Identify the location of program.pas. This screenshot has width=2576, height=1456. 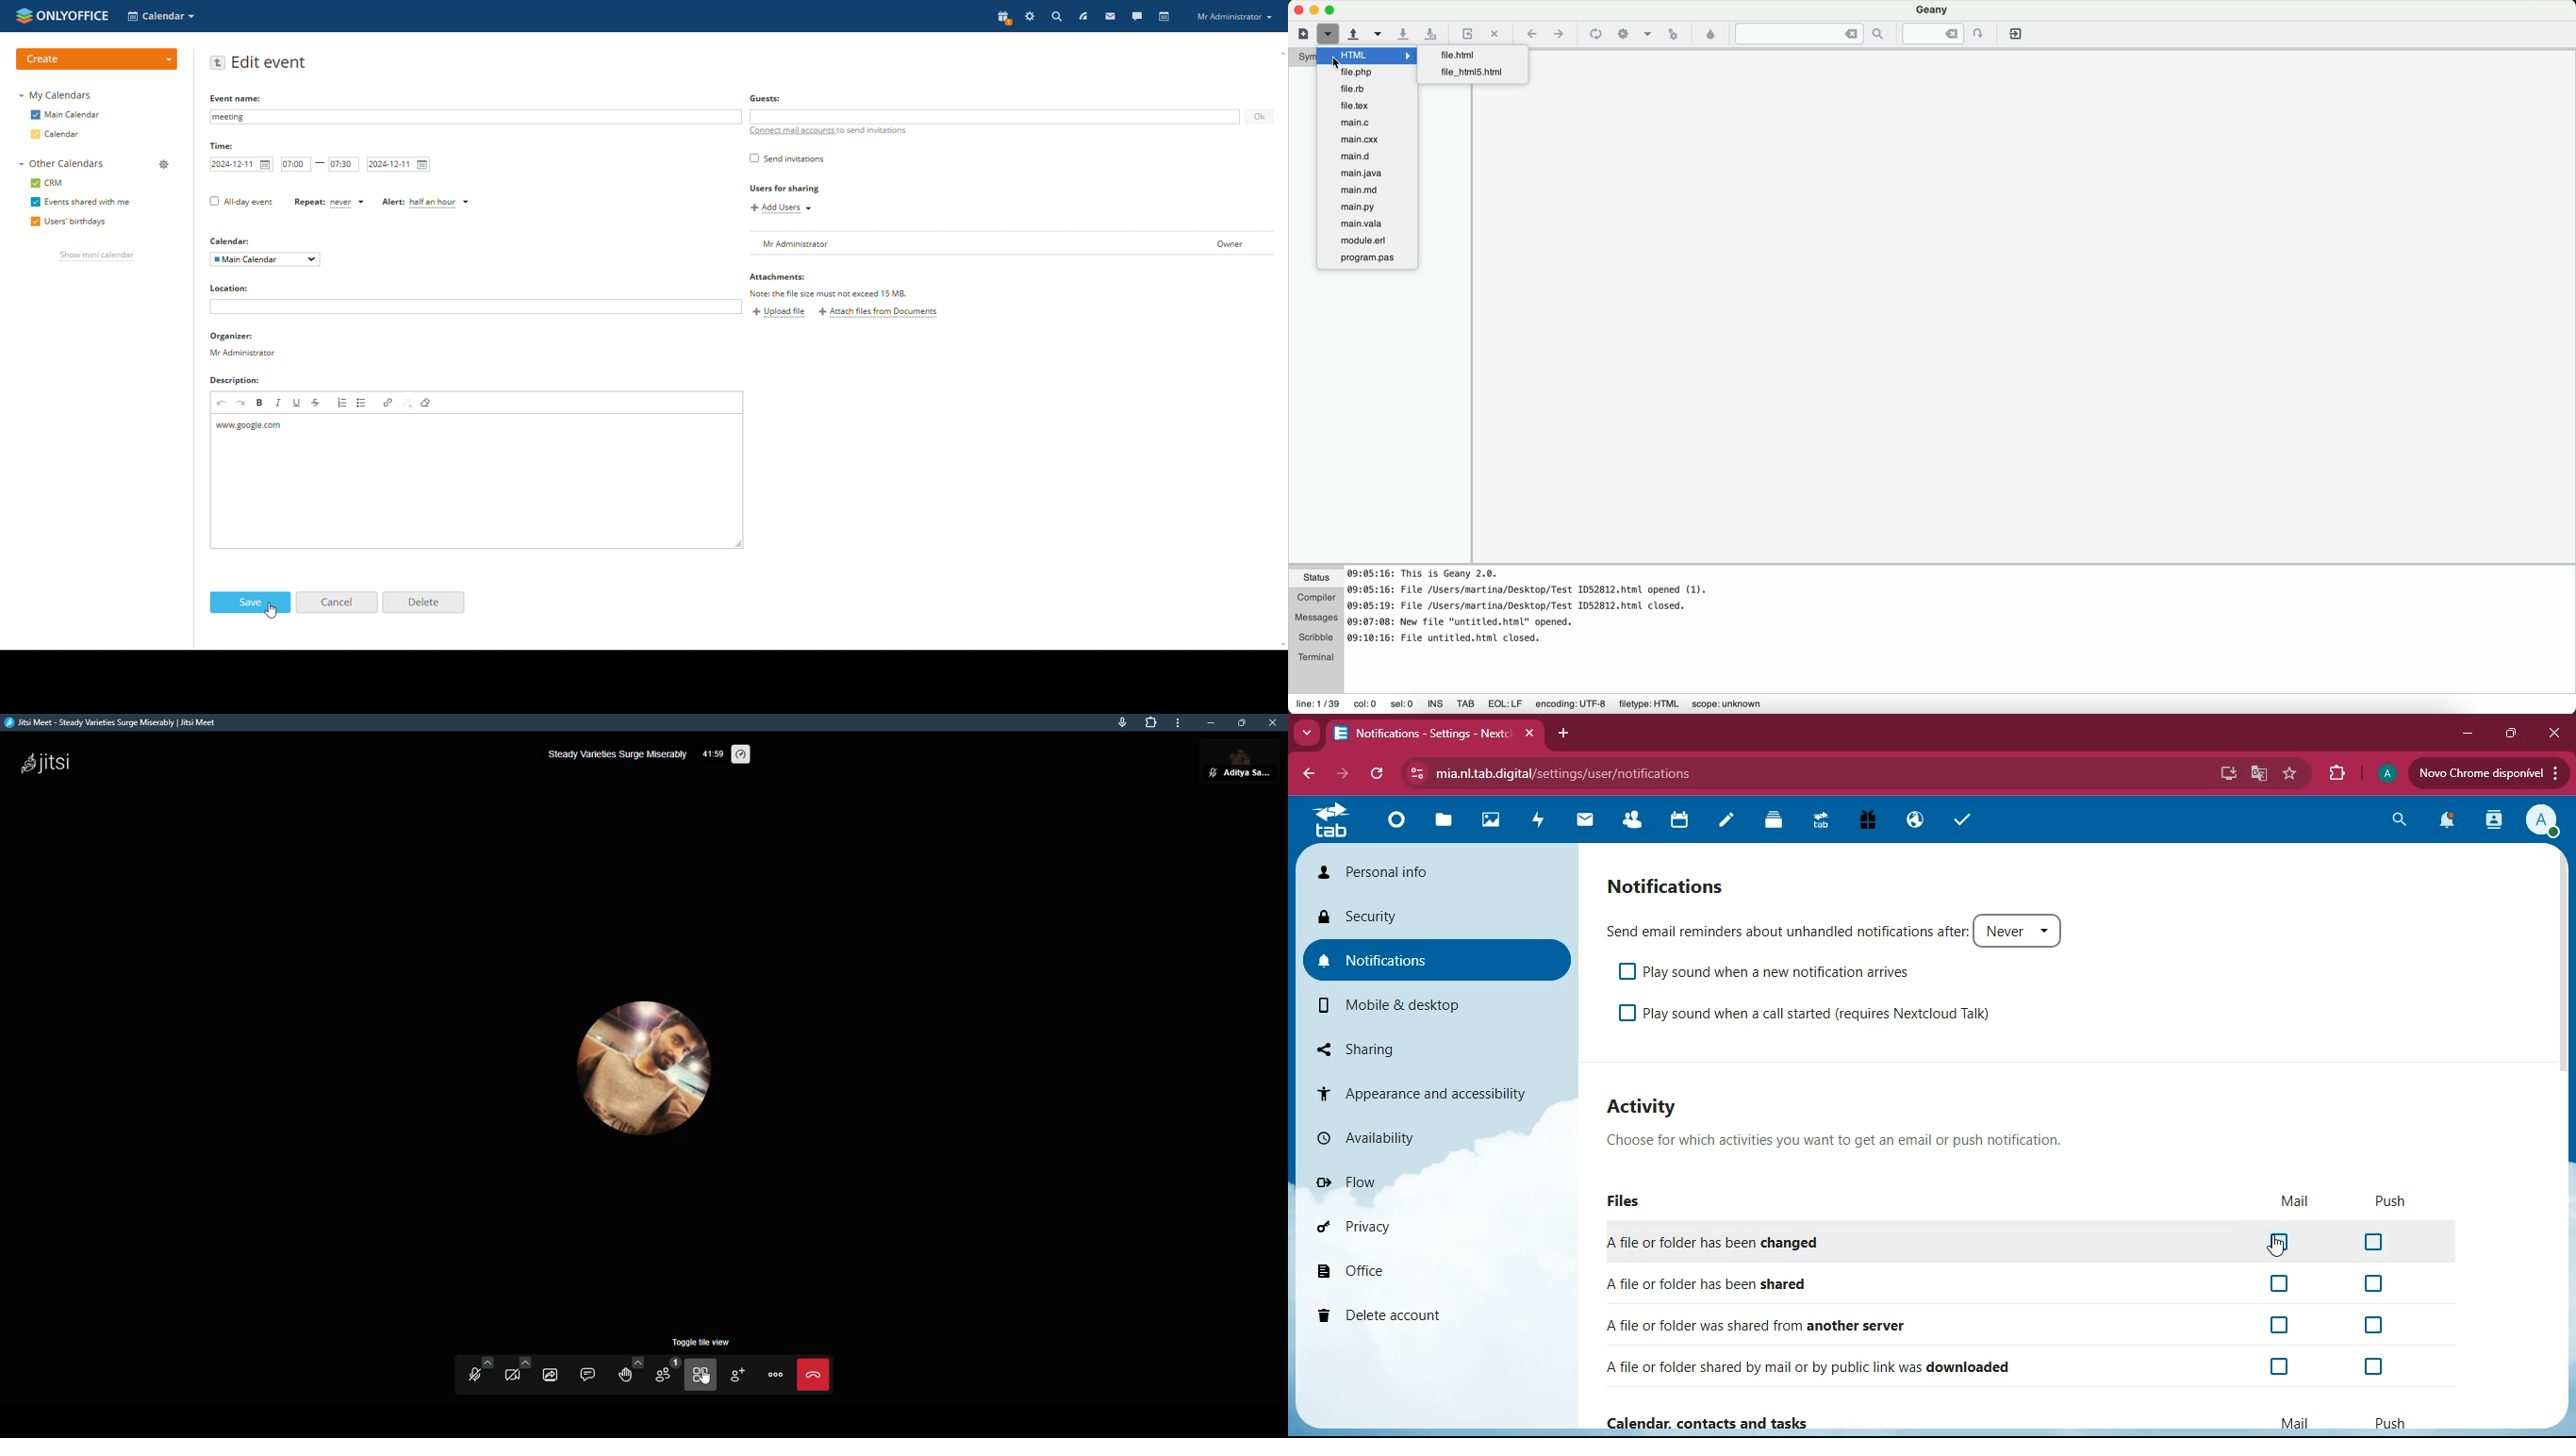
(1367, 257).